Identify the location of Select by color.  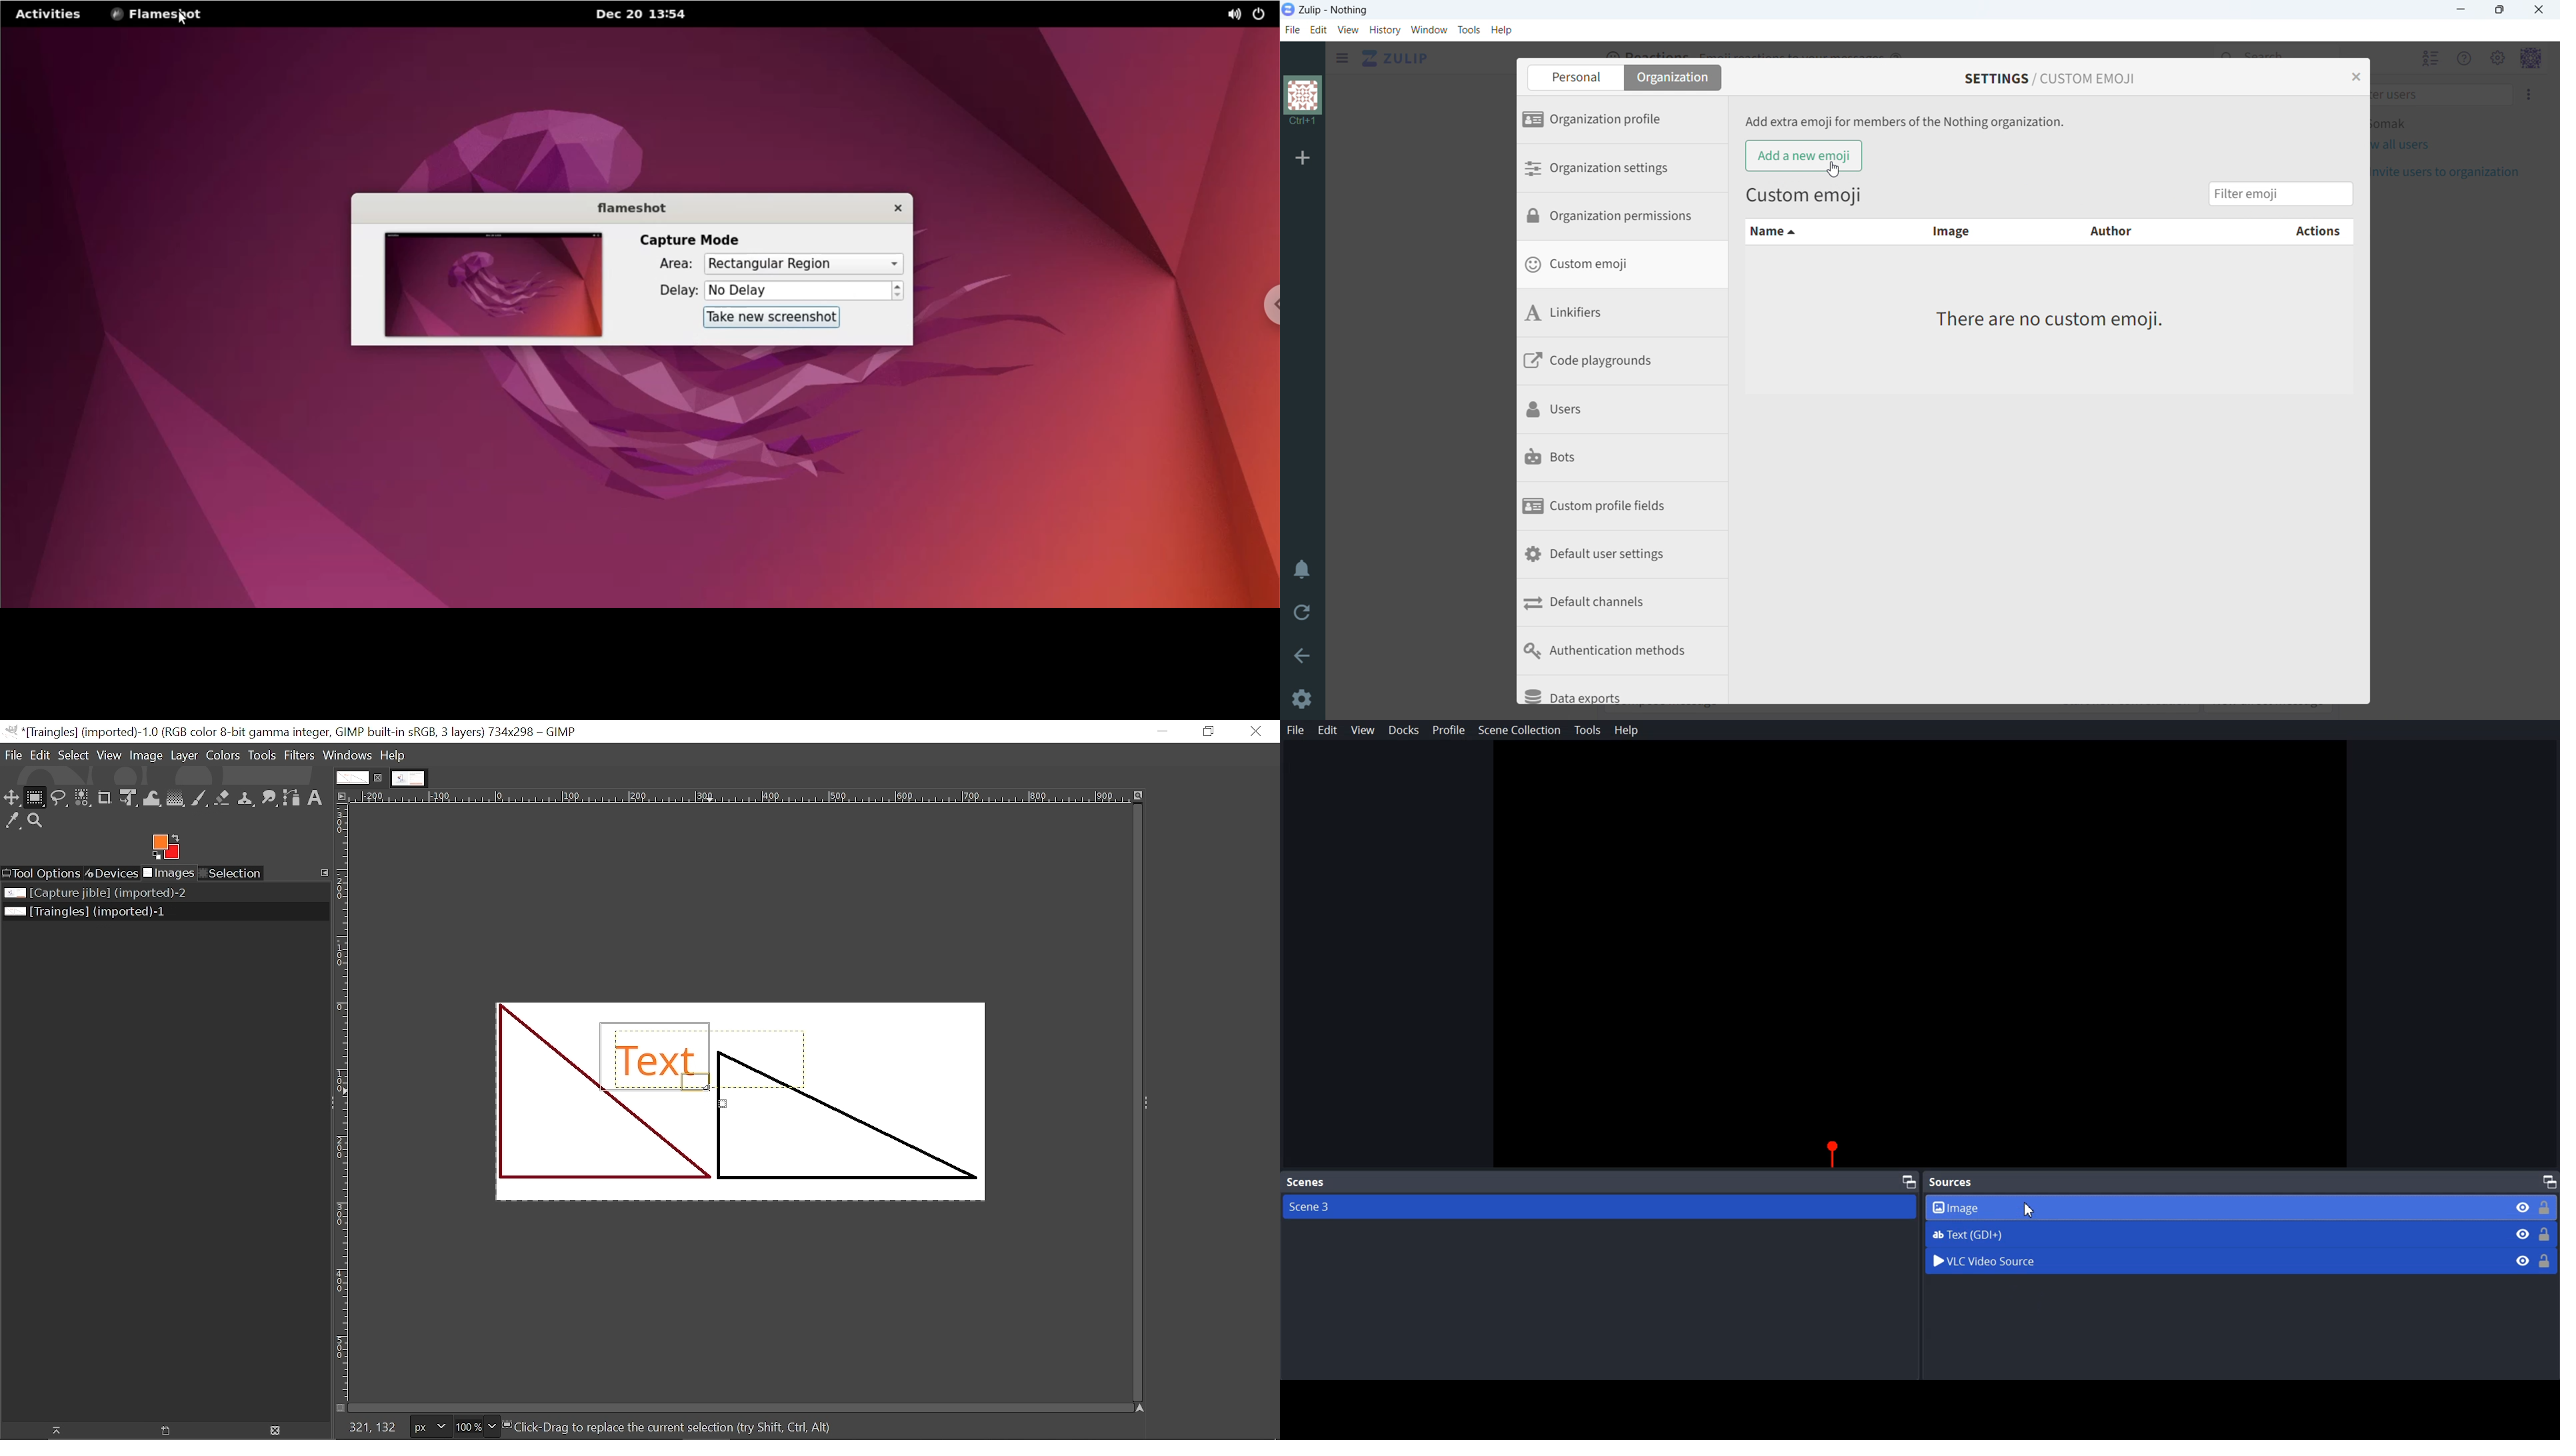
(83, 799).